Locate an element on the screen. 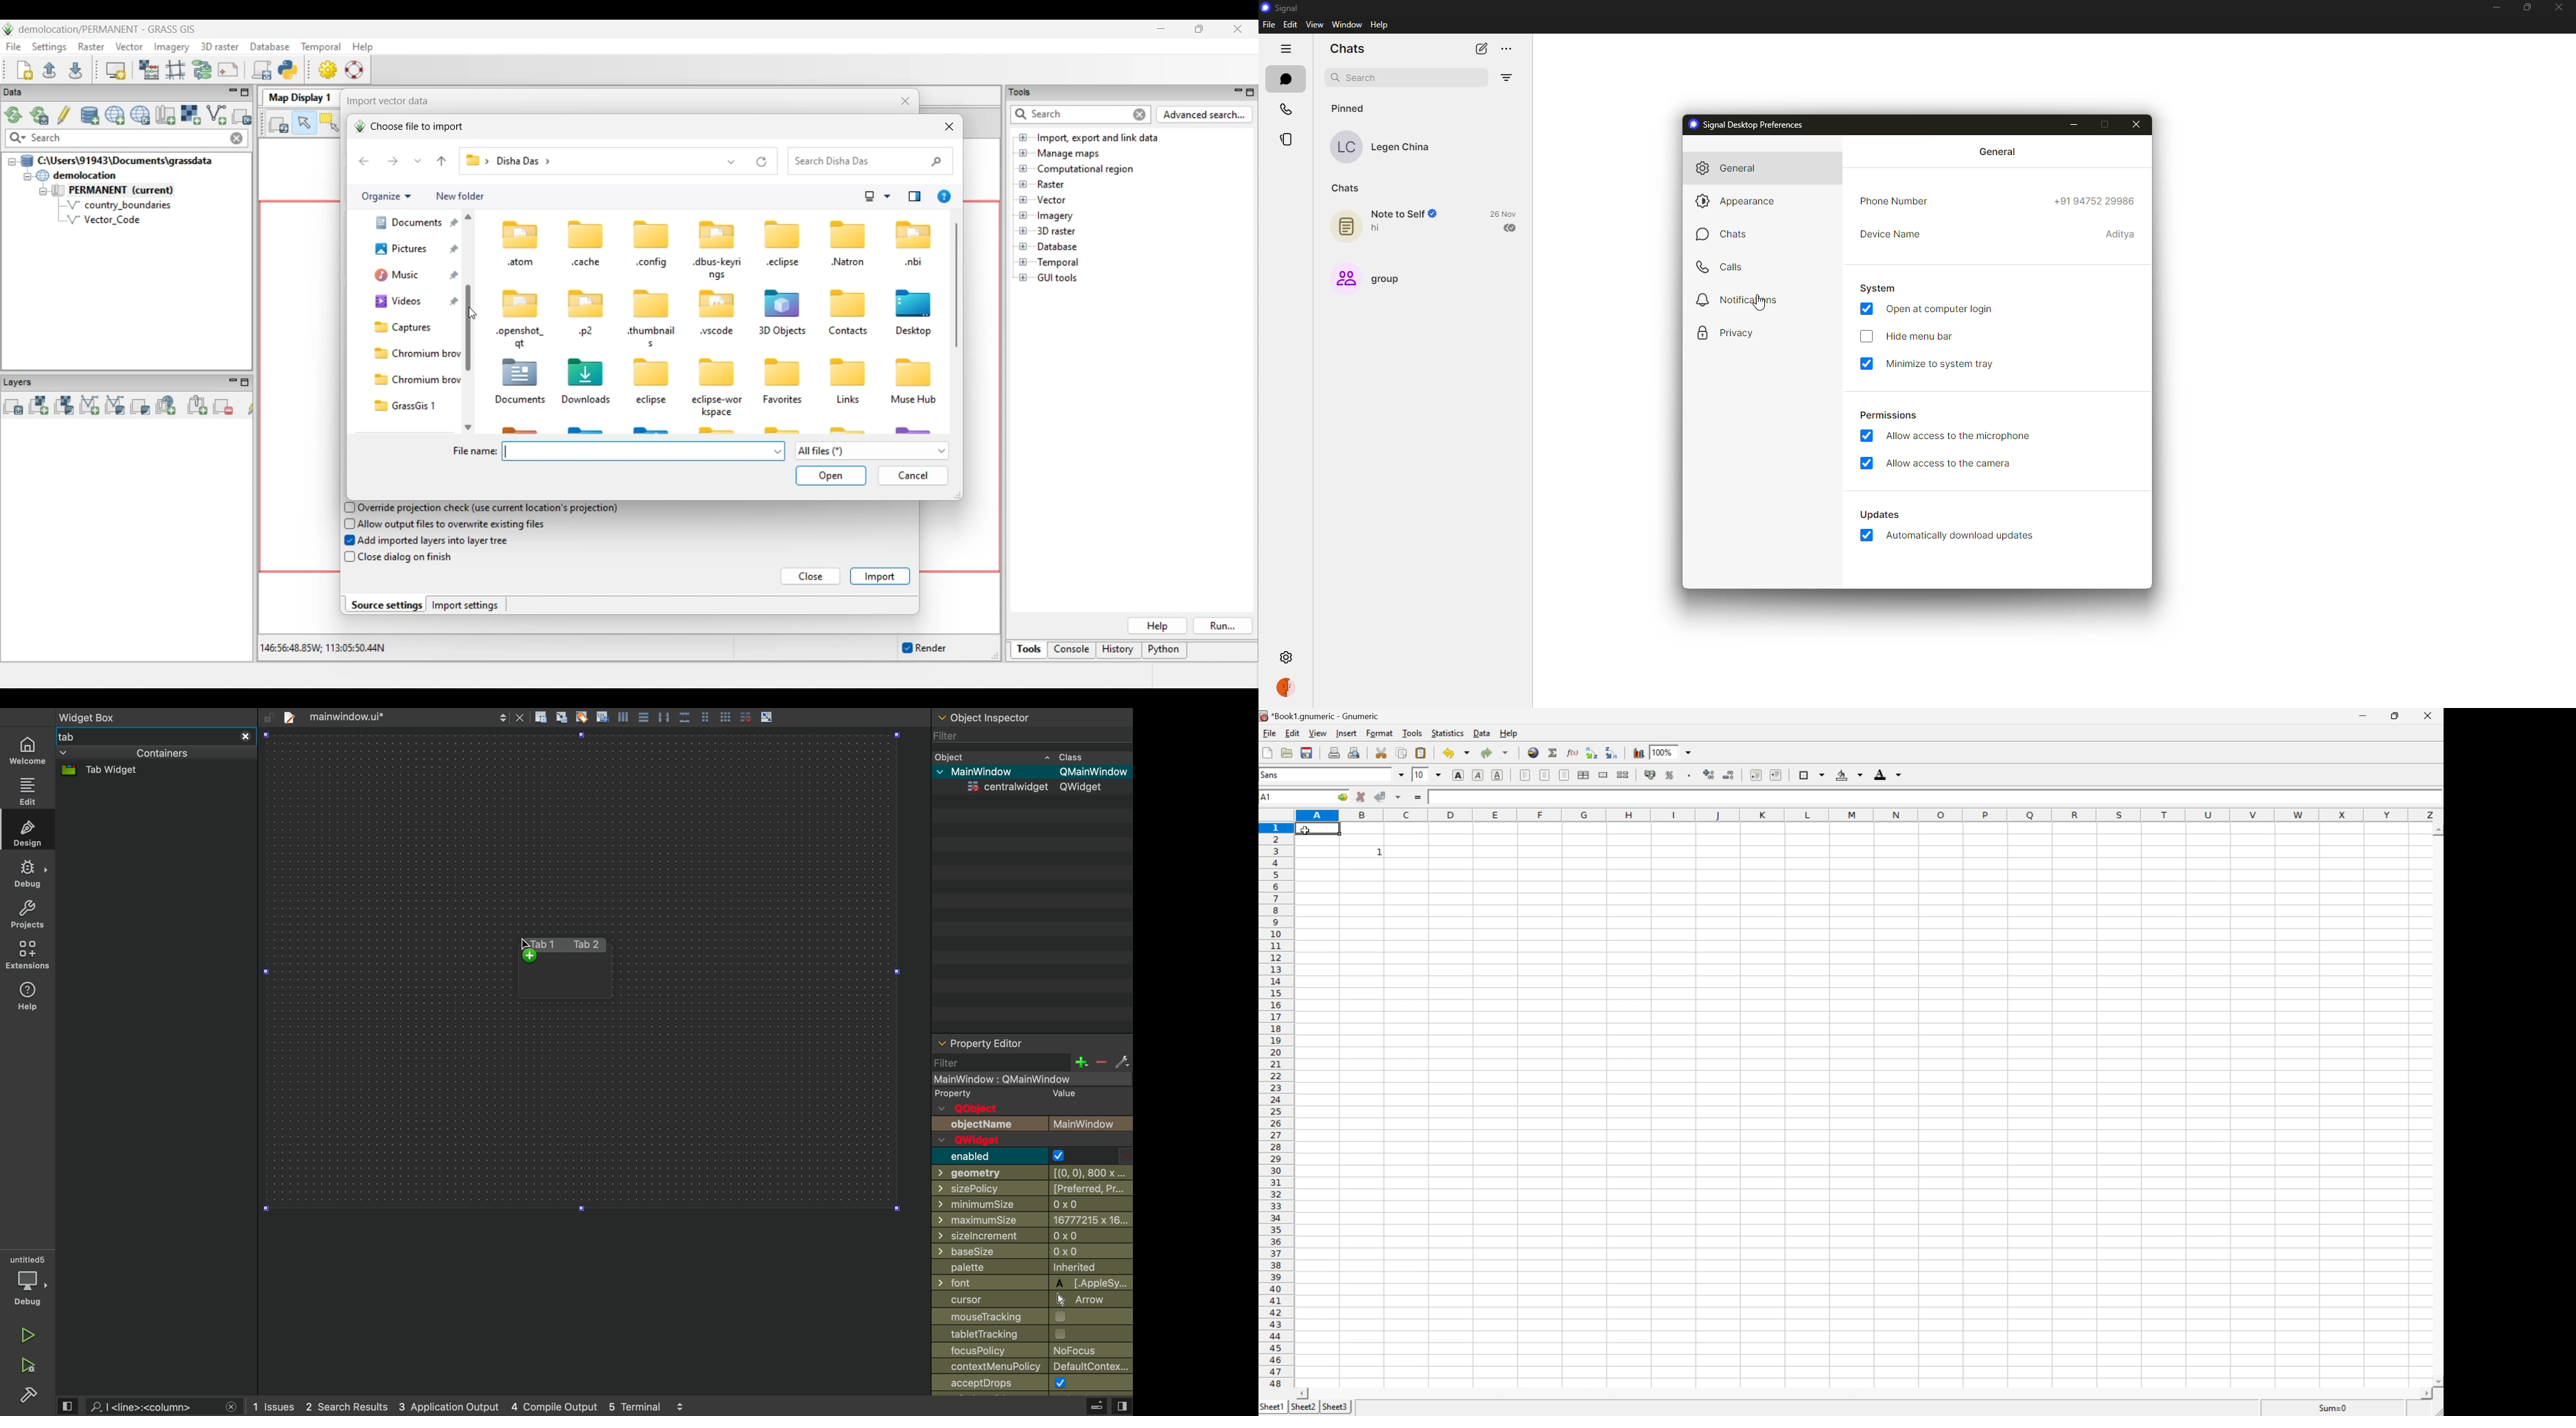  chats is located at coordinates (1725, 233).